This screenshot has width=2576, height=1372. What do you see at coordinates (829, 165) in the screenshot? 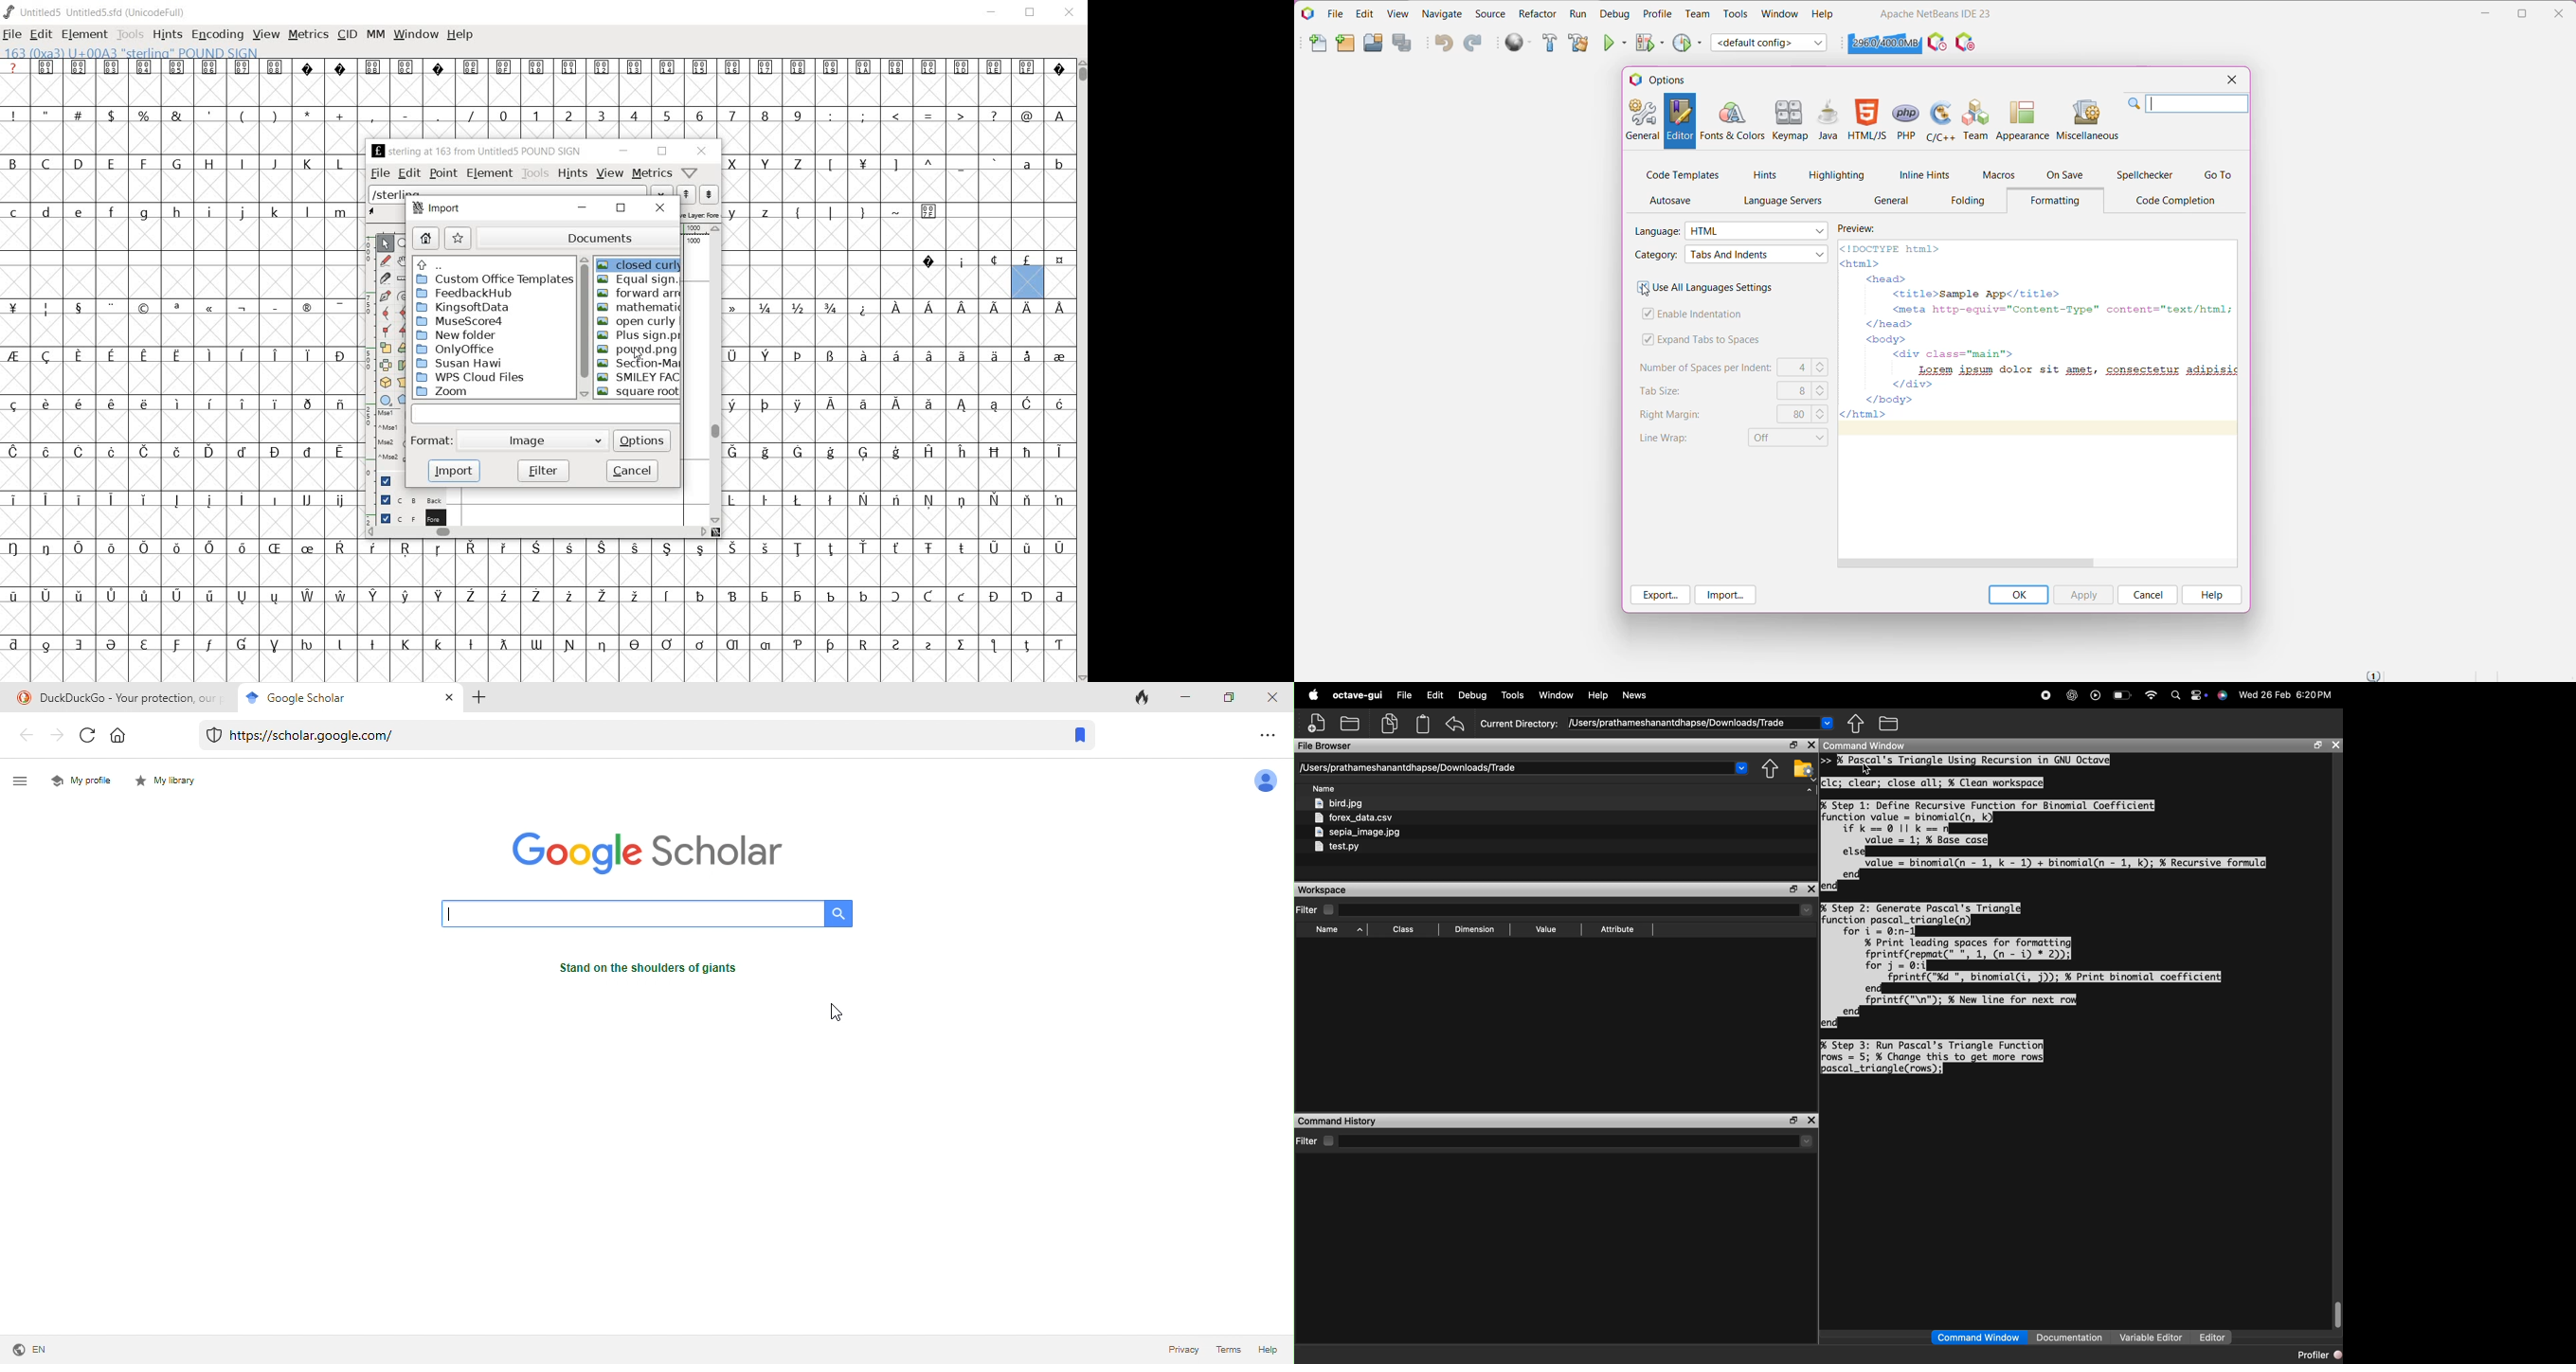
I see `[` at bounding box center [829, 165].